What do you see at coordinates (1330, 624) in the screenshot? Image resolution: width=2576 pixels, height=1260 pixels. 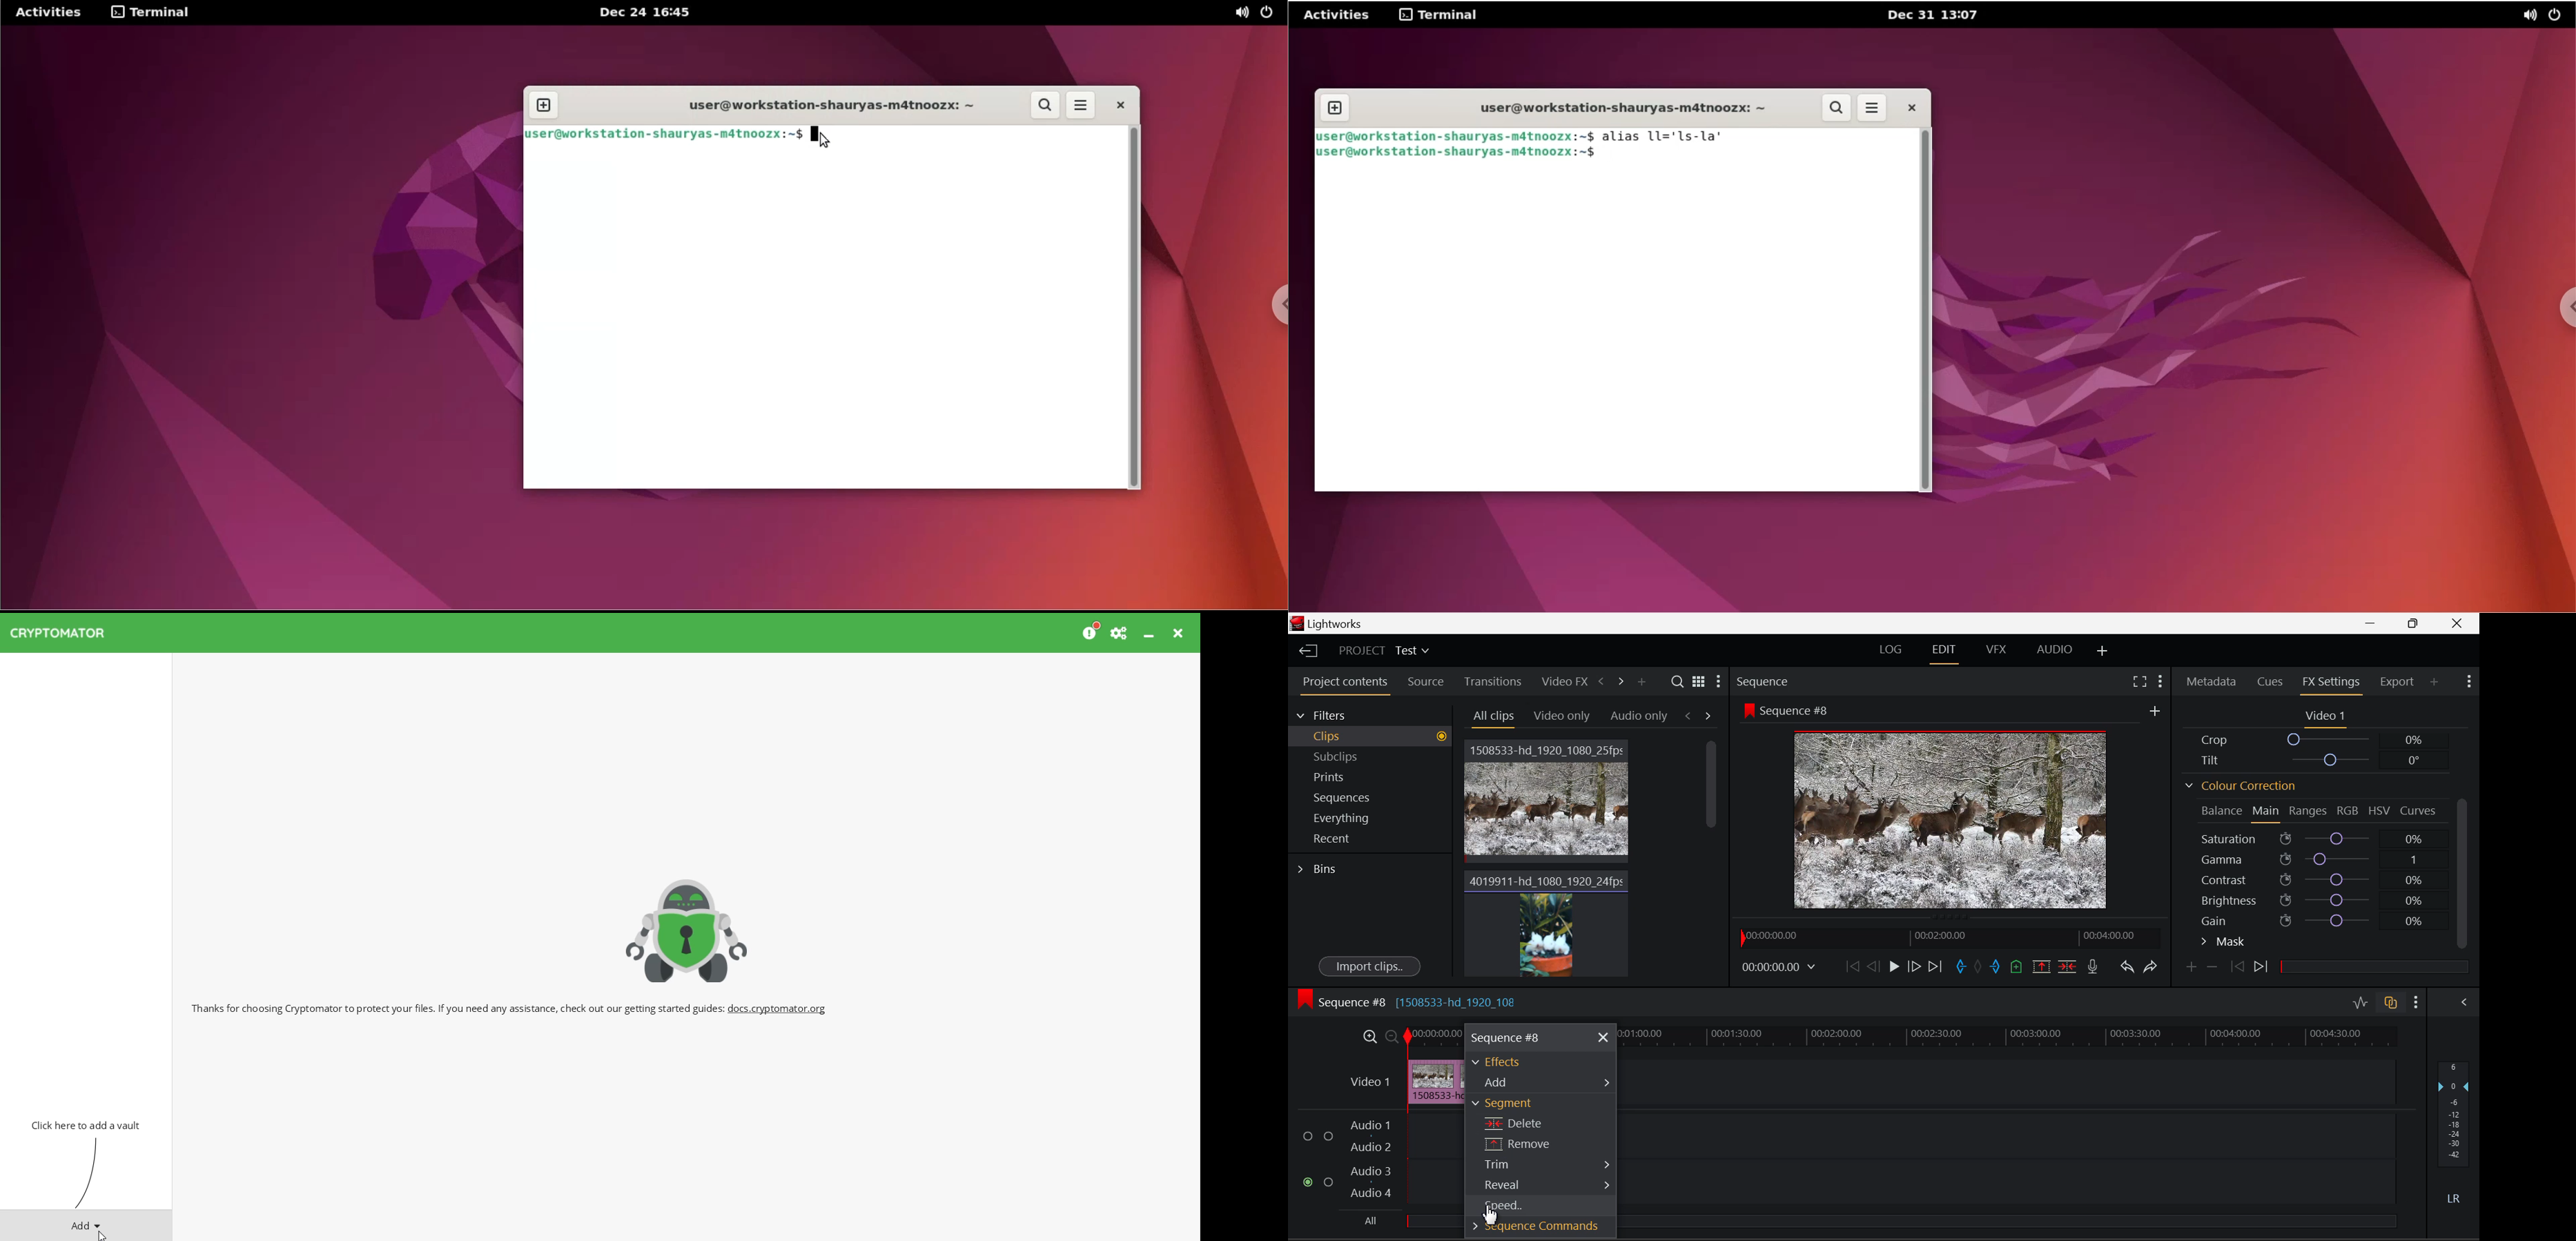 I see `Window Title` at bounding box center [1330, 624].